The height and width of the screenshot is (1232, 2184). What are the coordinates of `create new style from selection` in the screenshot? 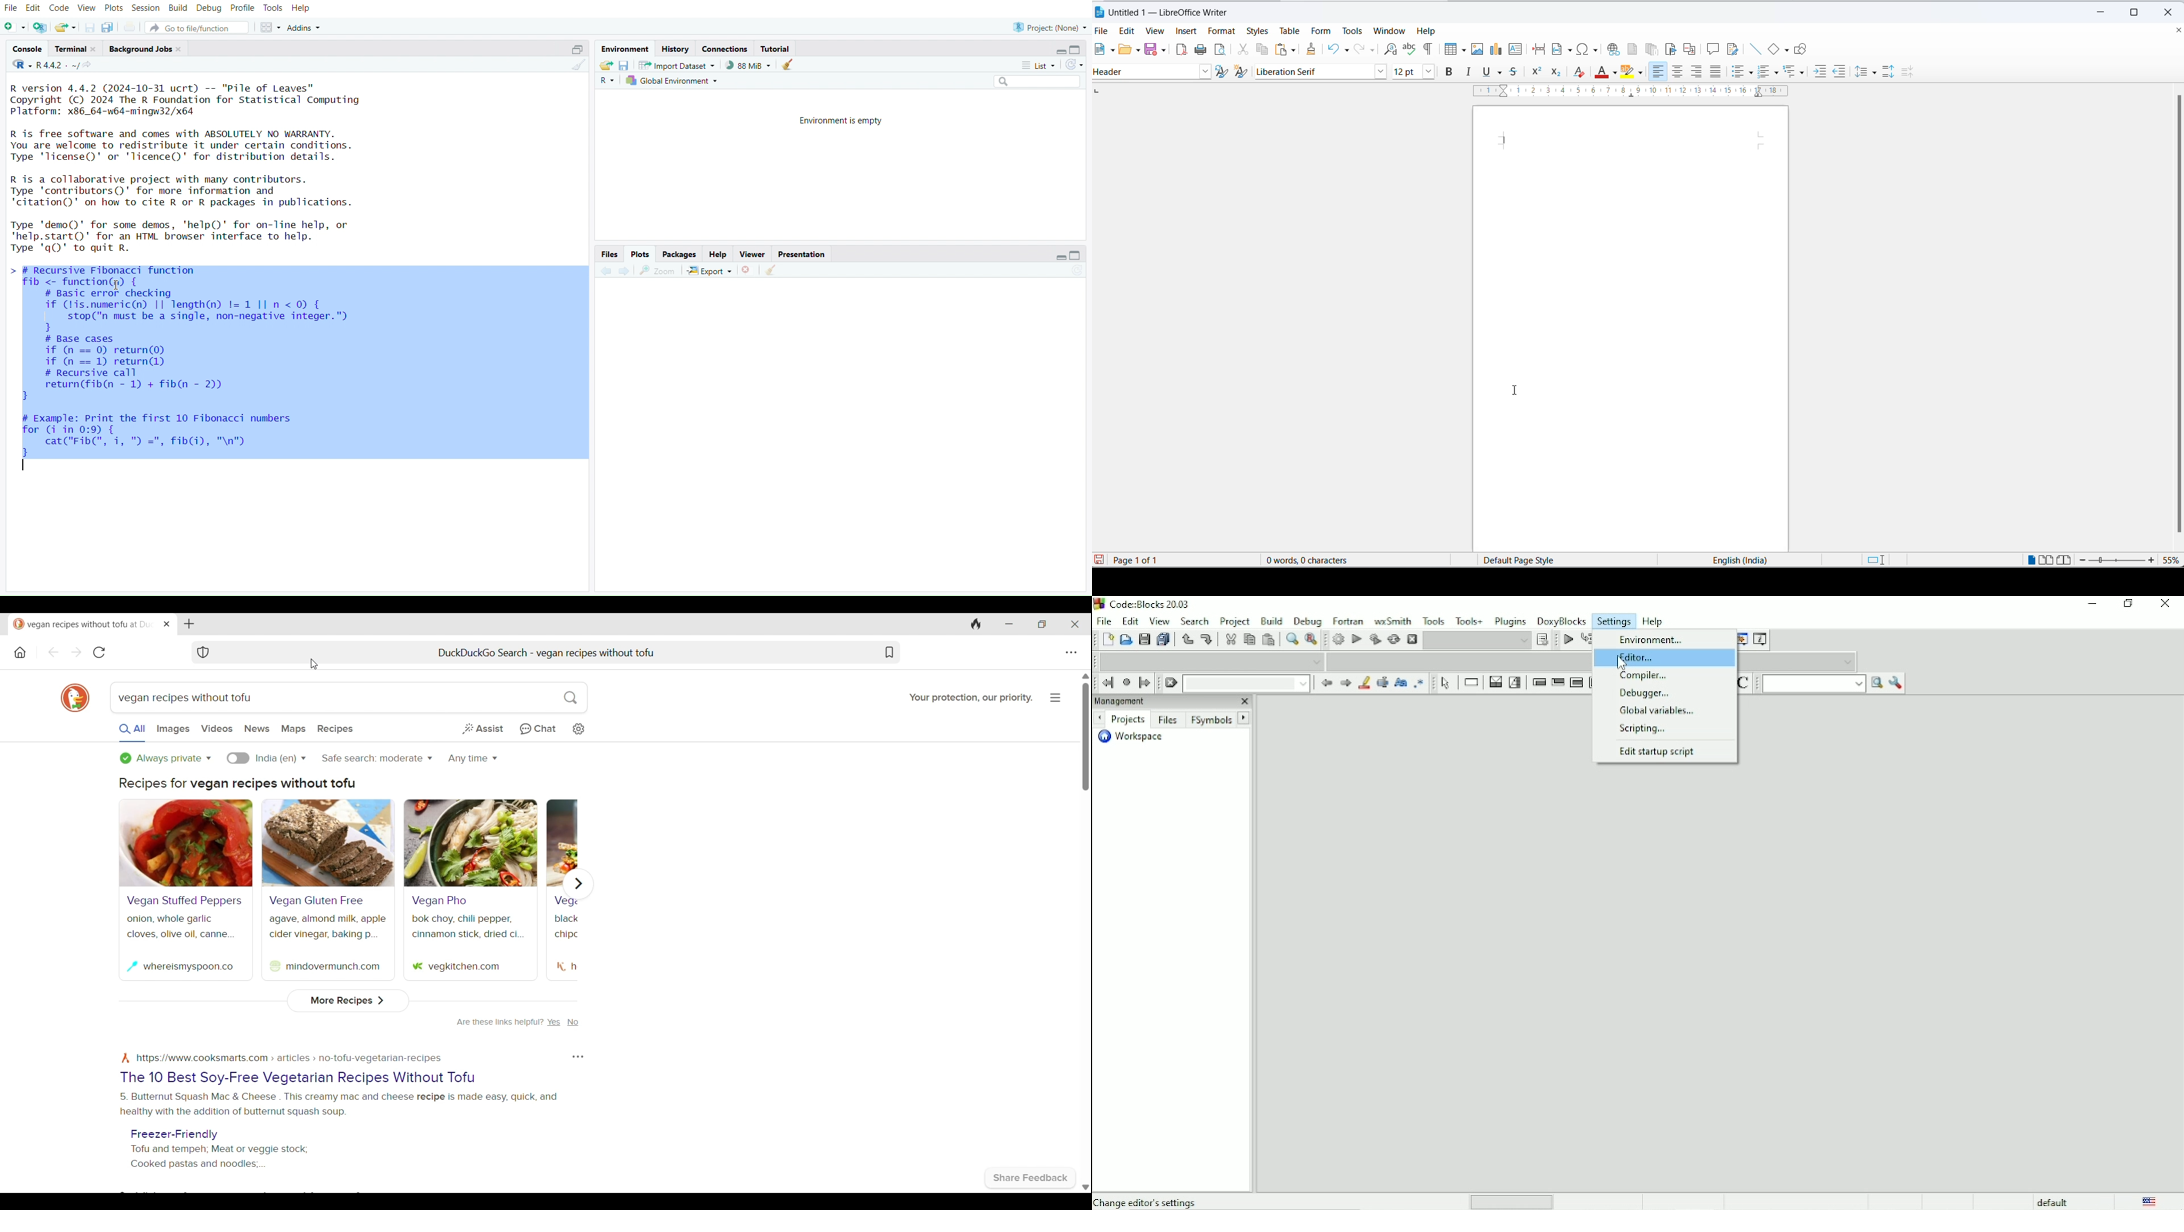 It's located at (1244, 73).